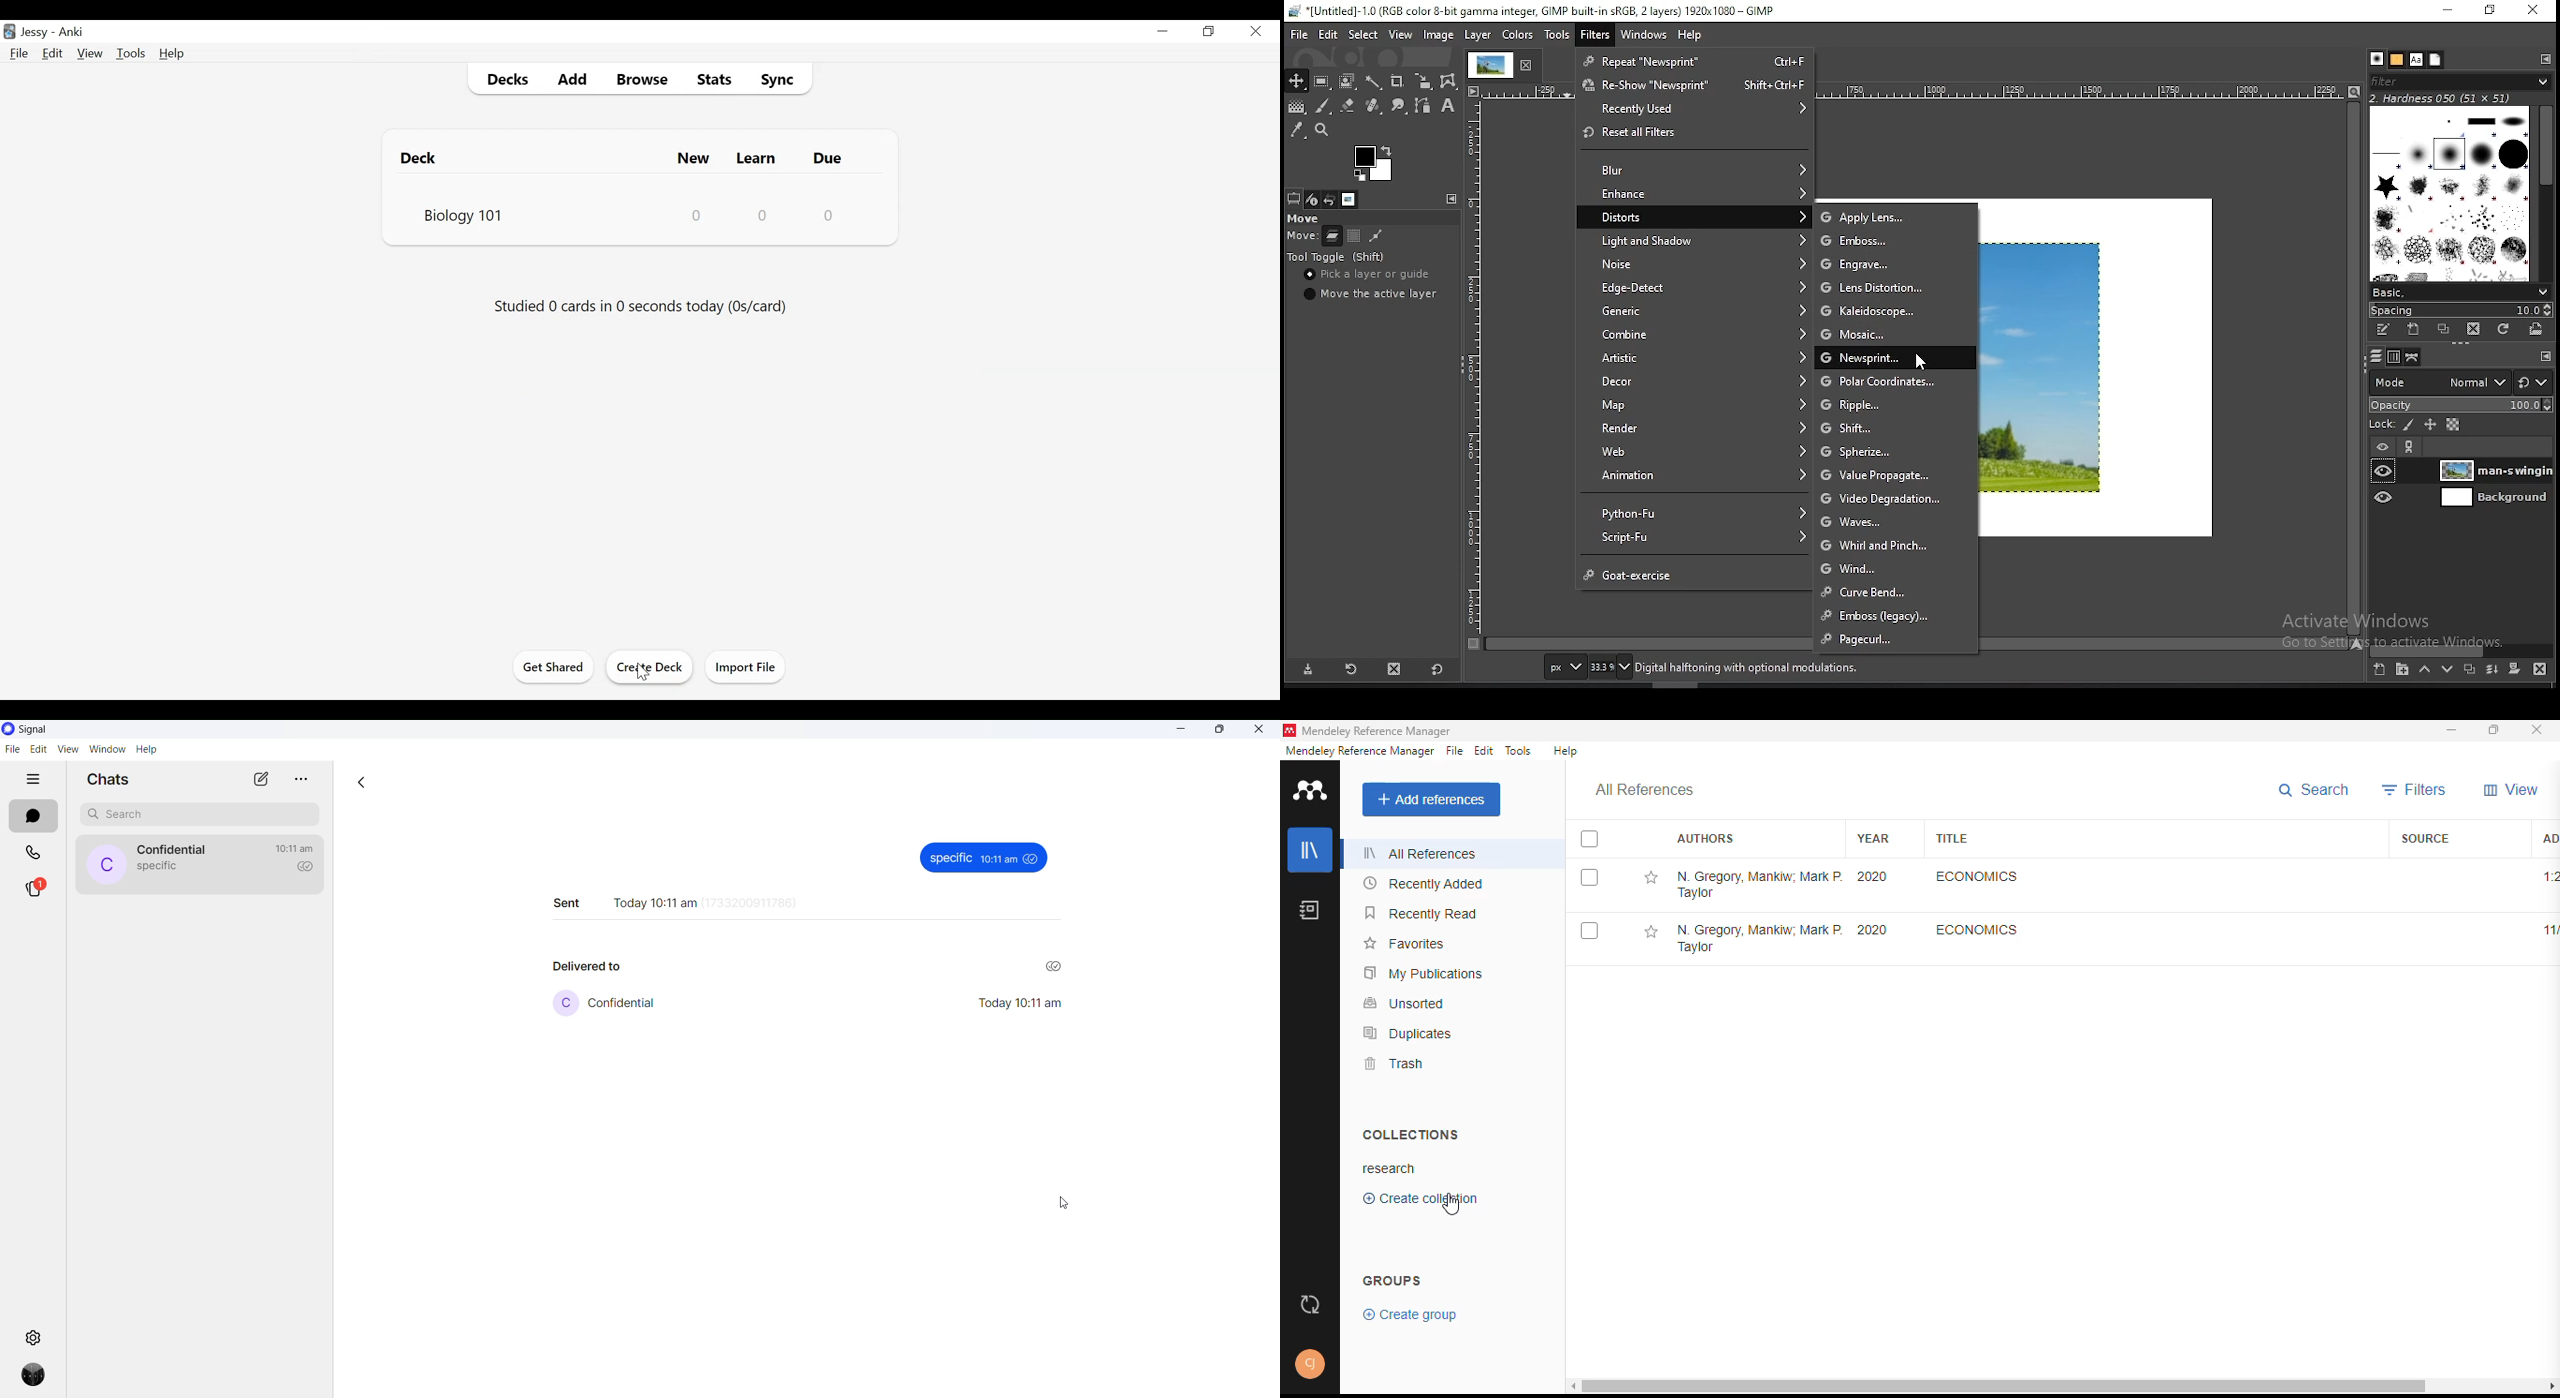 This screenshot has height=1400, width=2576. I want to click on 1:20, so click(2550, 876).